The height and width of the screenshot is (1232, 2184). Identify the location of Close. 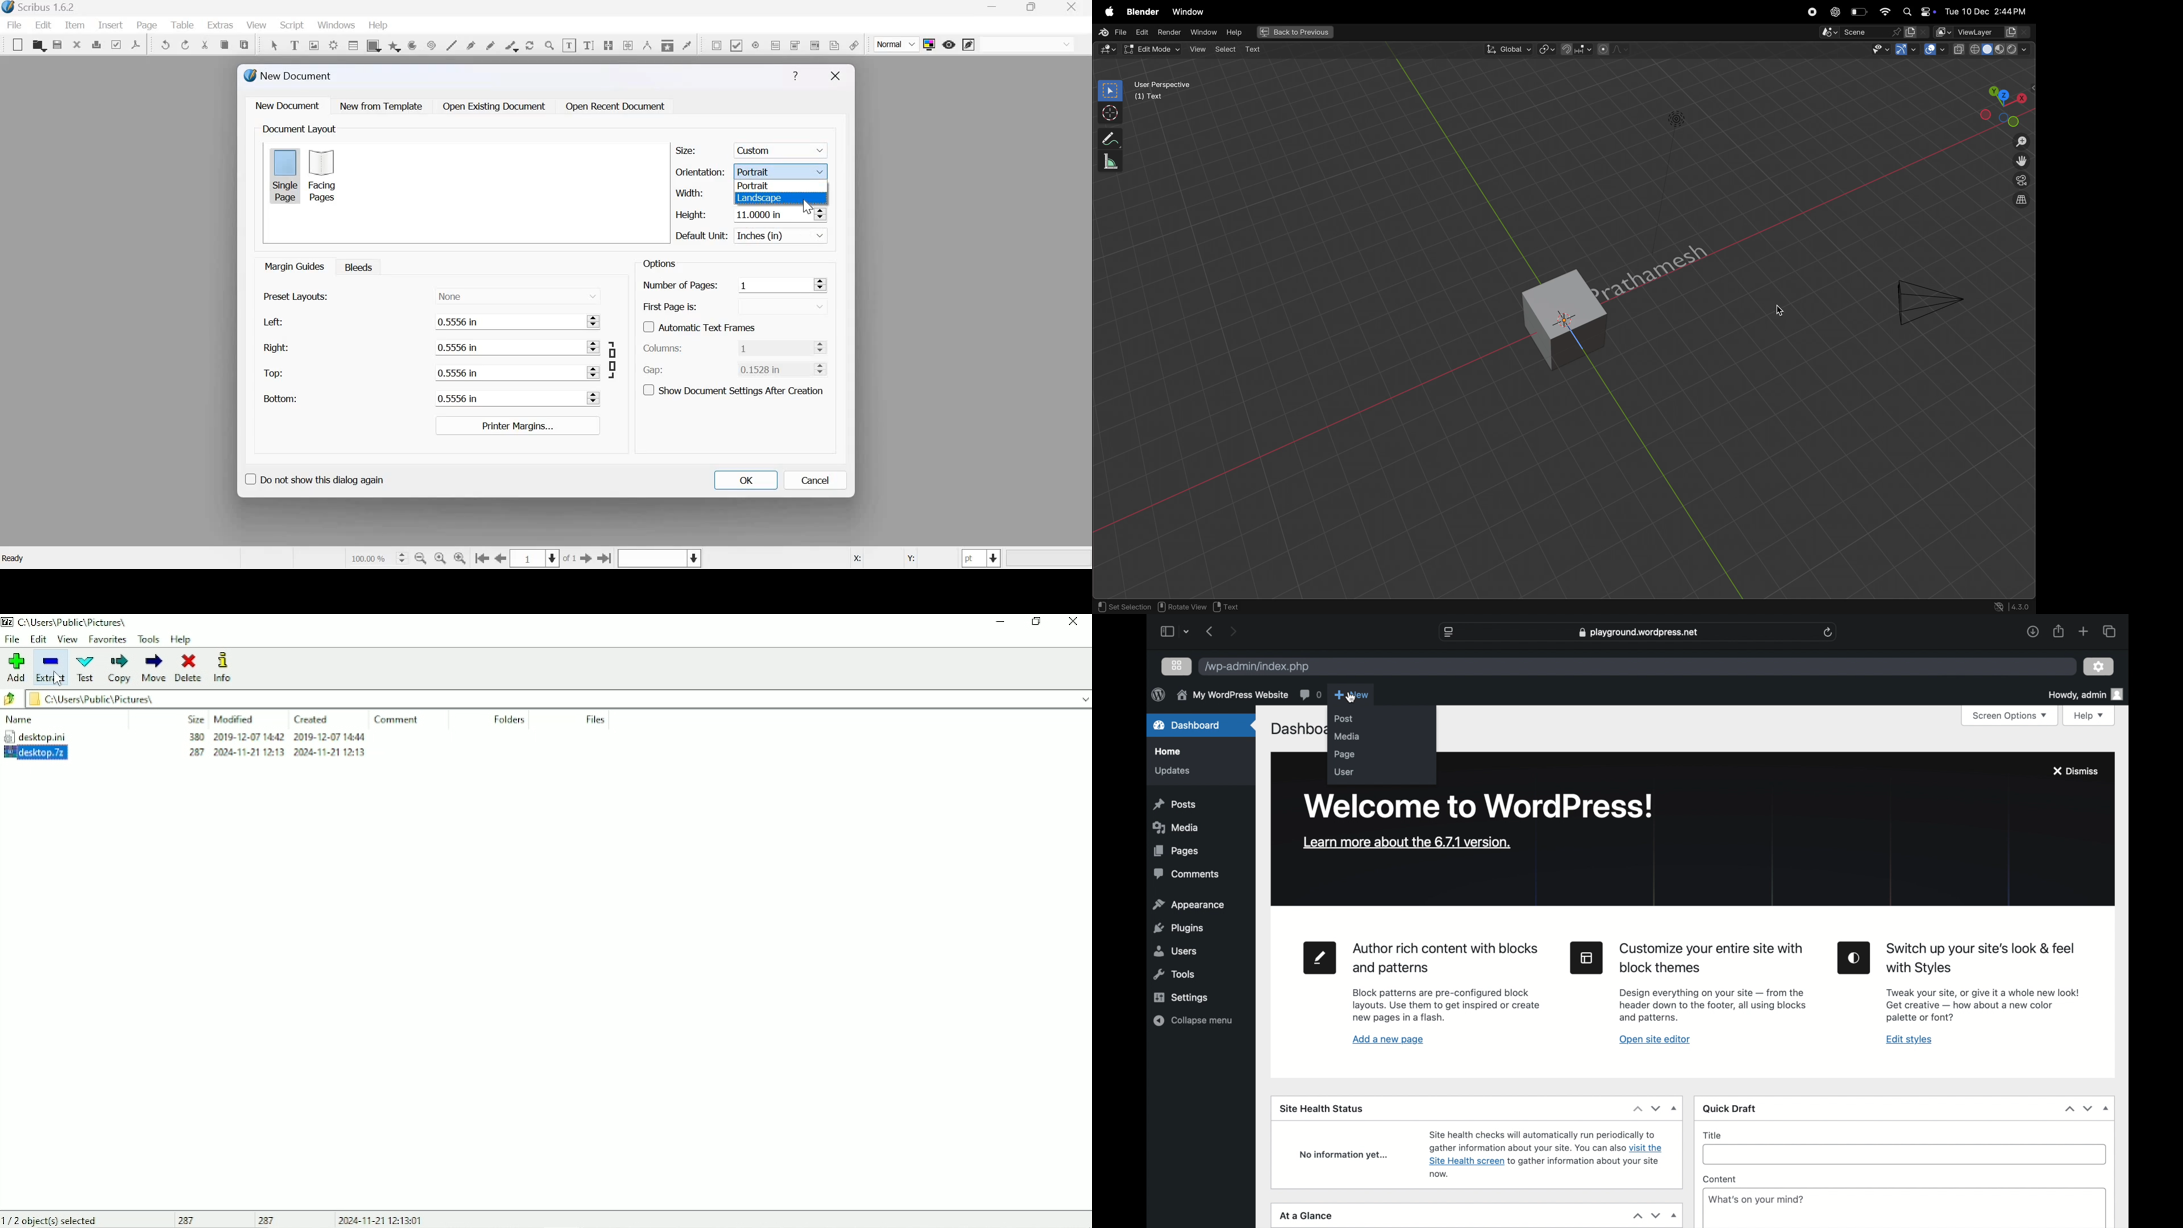
(1073, 621).